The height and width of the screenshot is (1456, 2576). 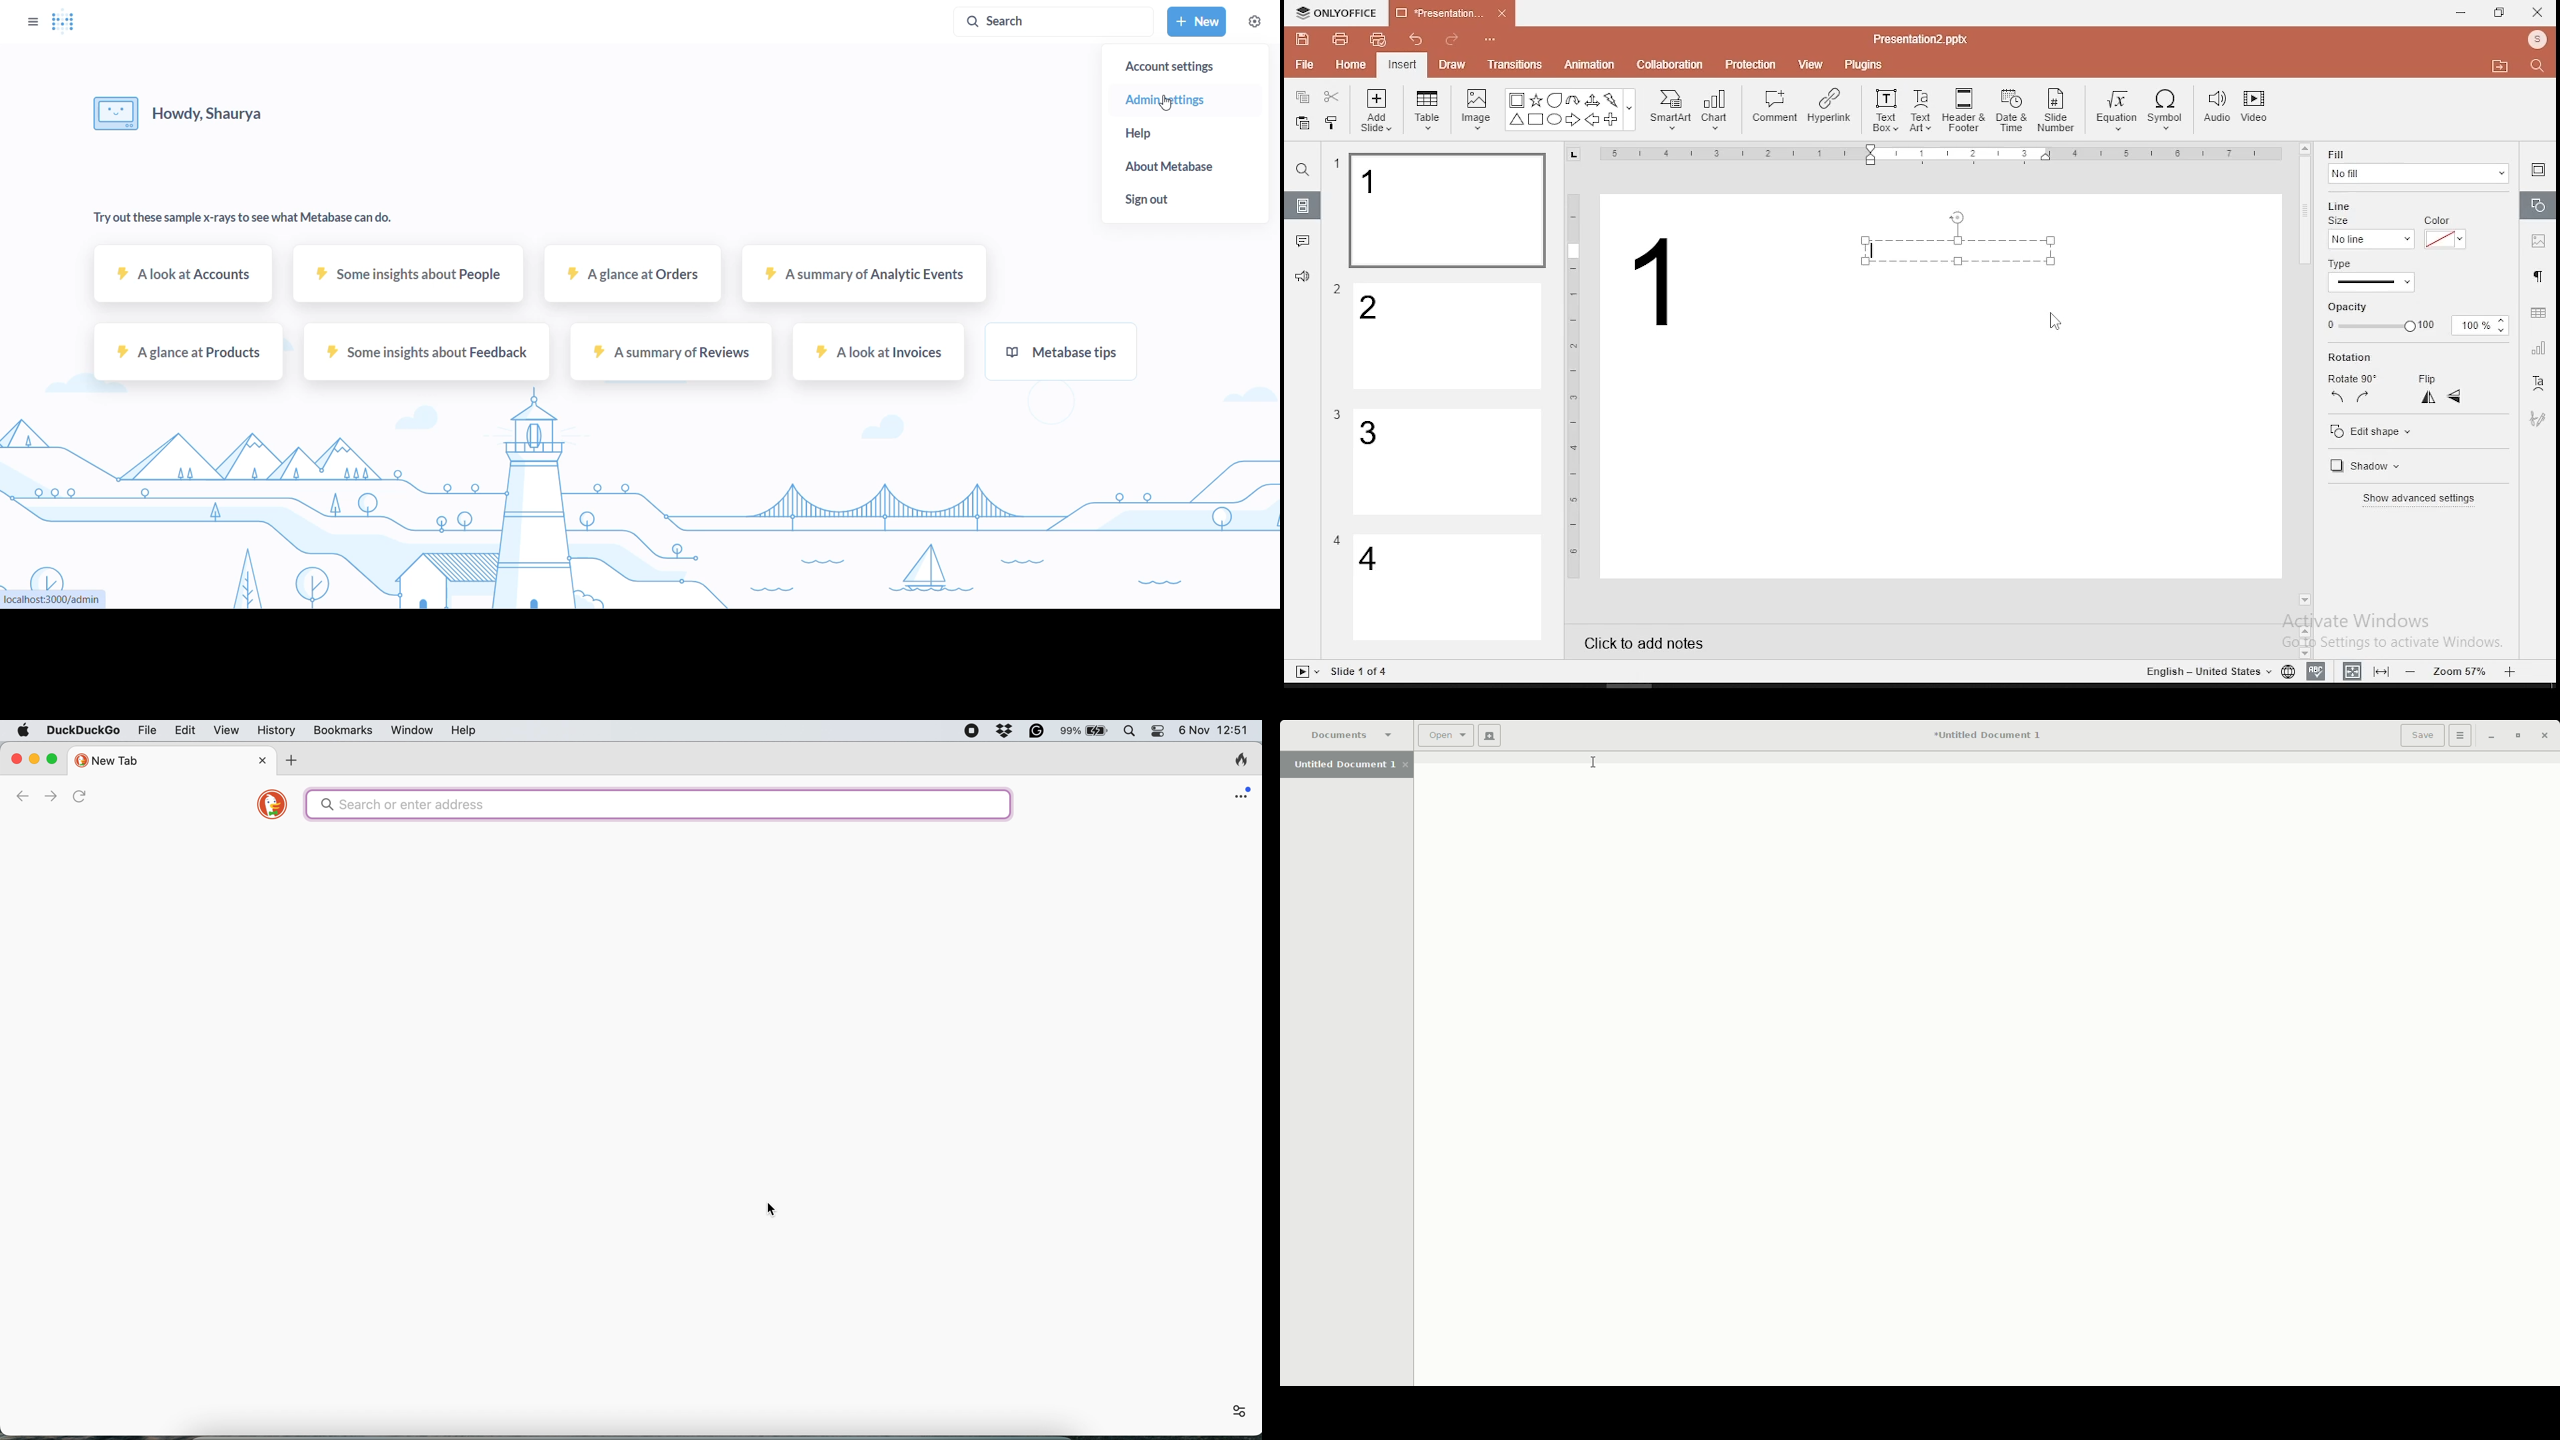 What do you see at coordinates (54, 796) in the screenshot?
I see `go forward` at bounding box center [54, 796].